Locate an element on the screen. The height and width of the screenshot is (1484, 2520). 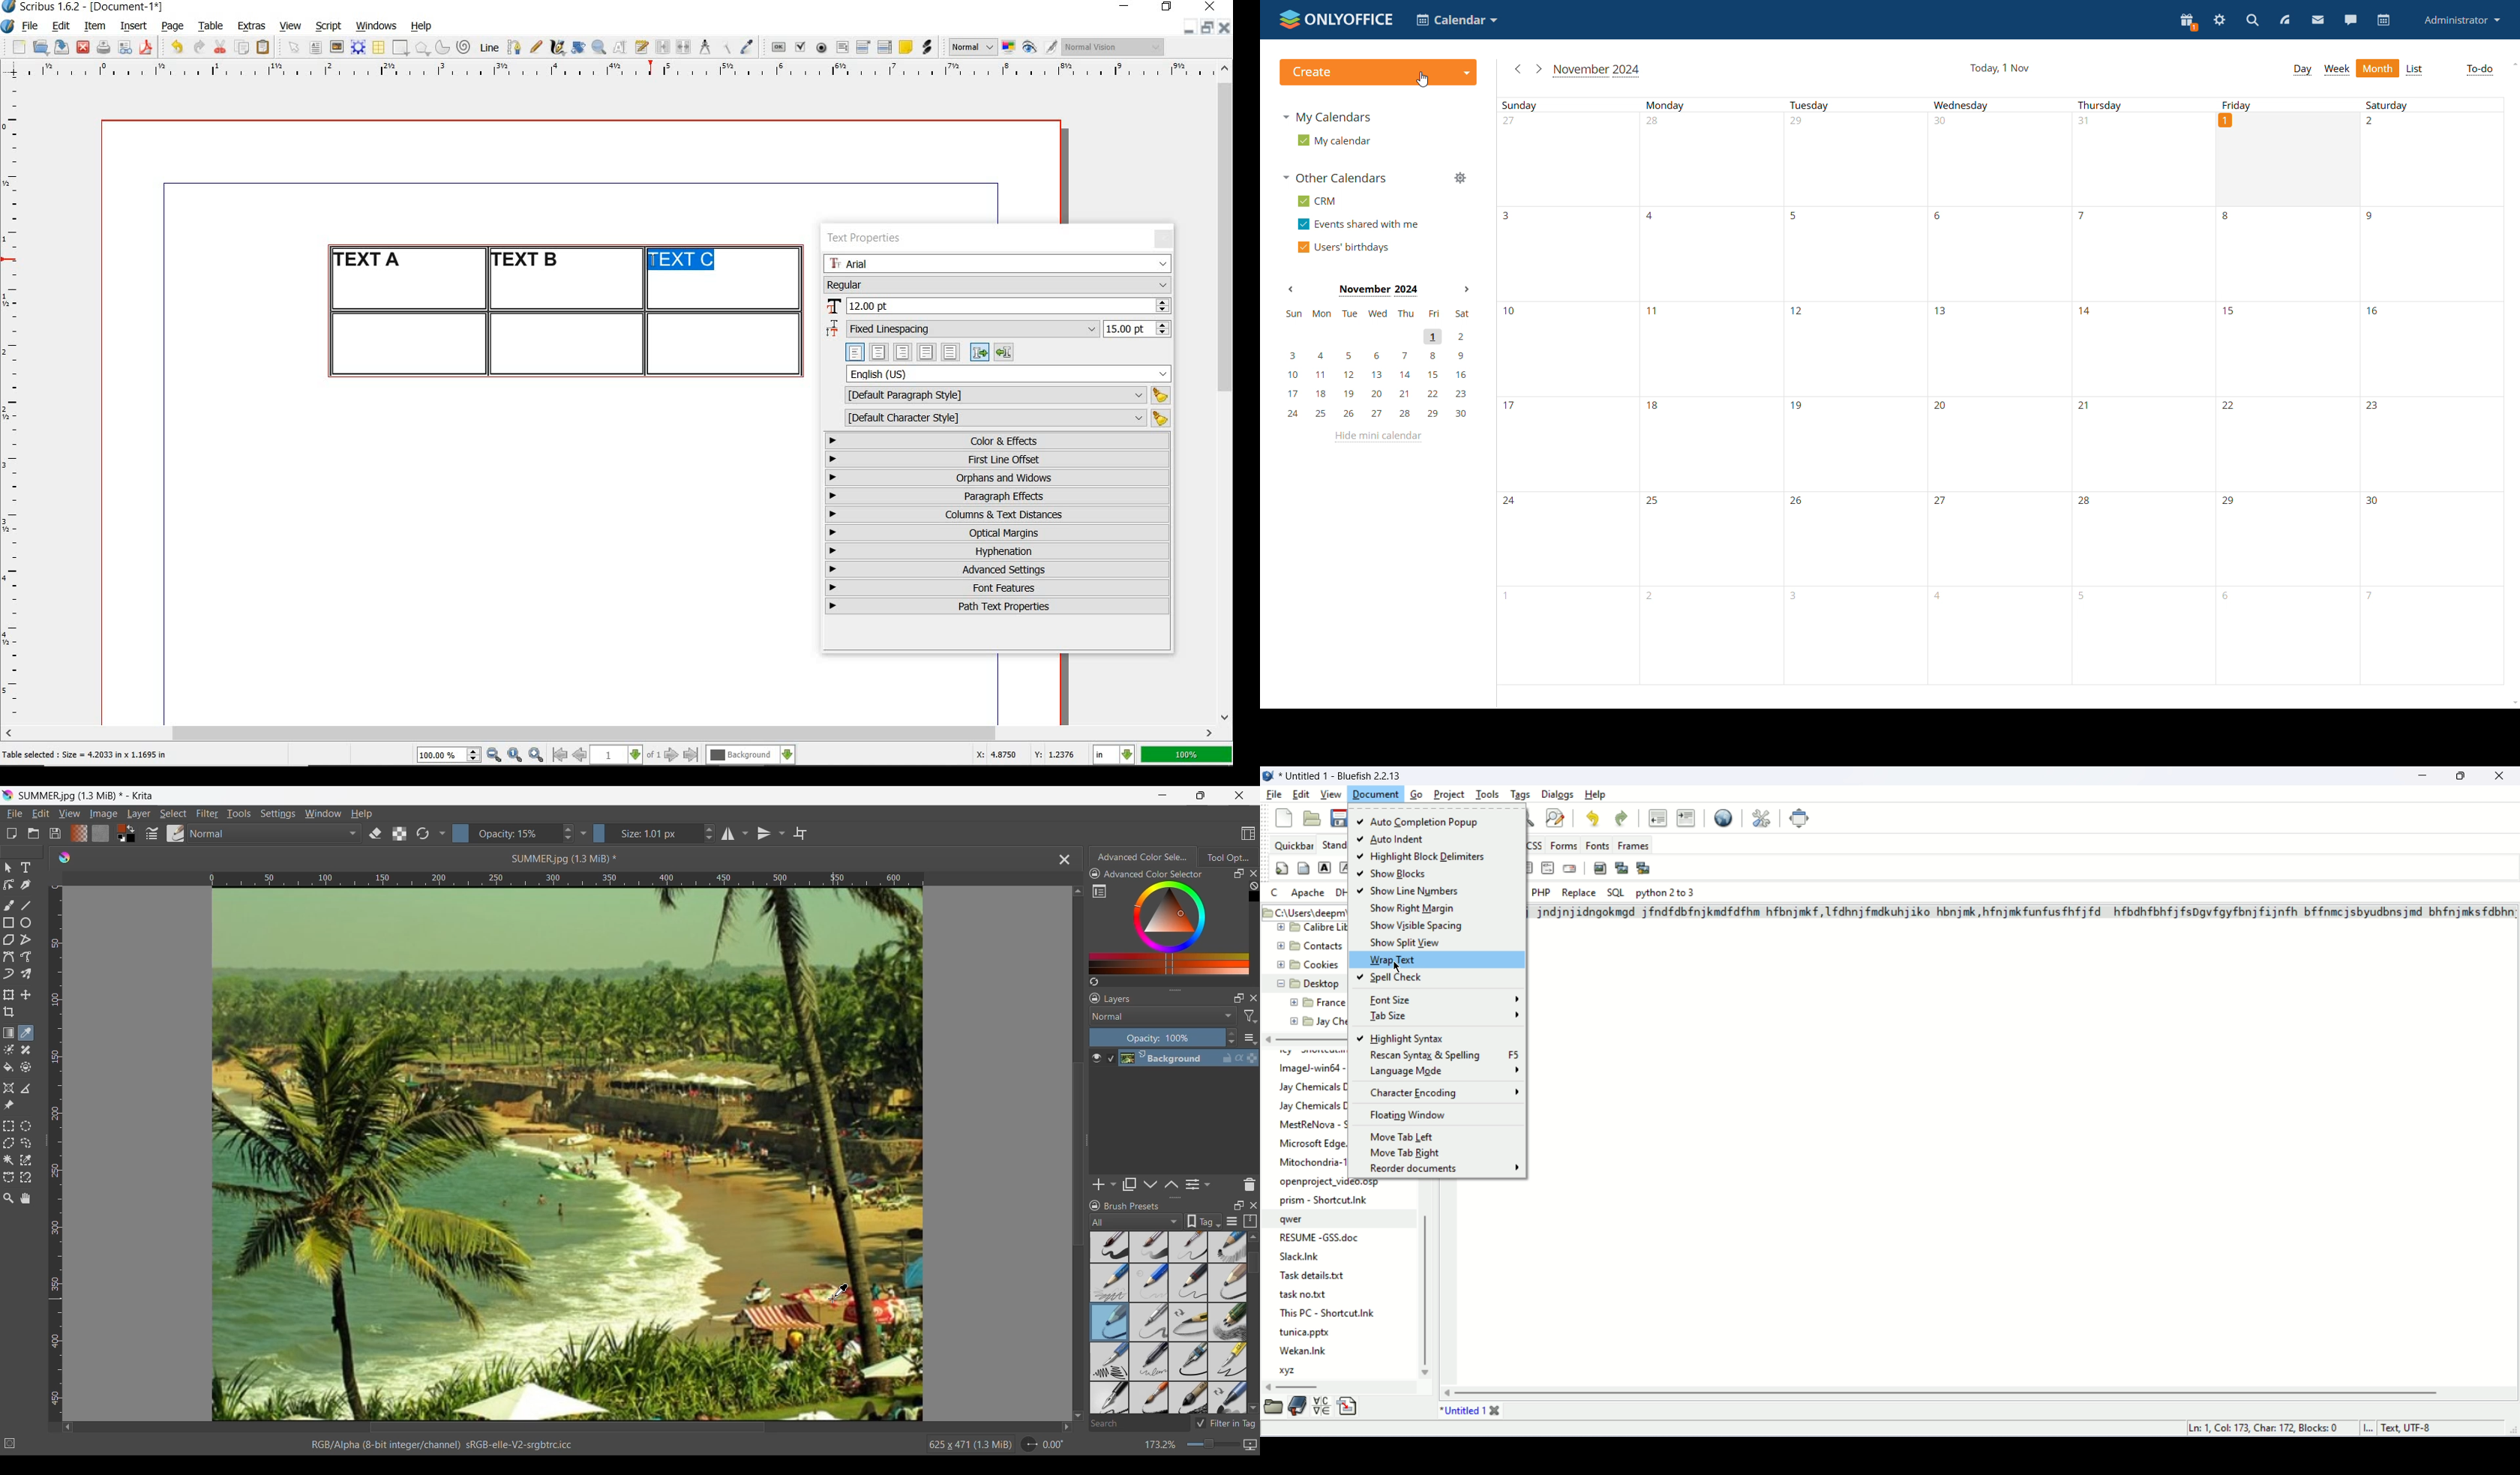
Lock docker is located at coordinates (1094, 874).